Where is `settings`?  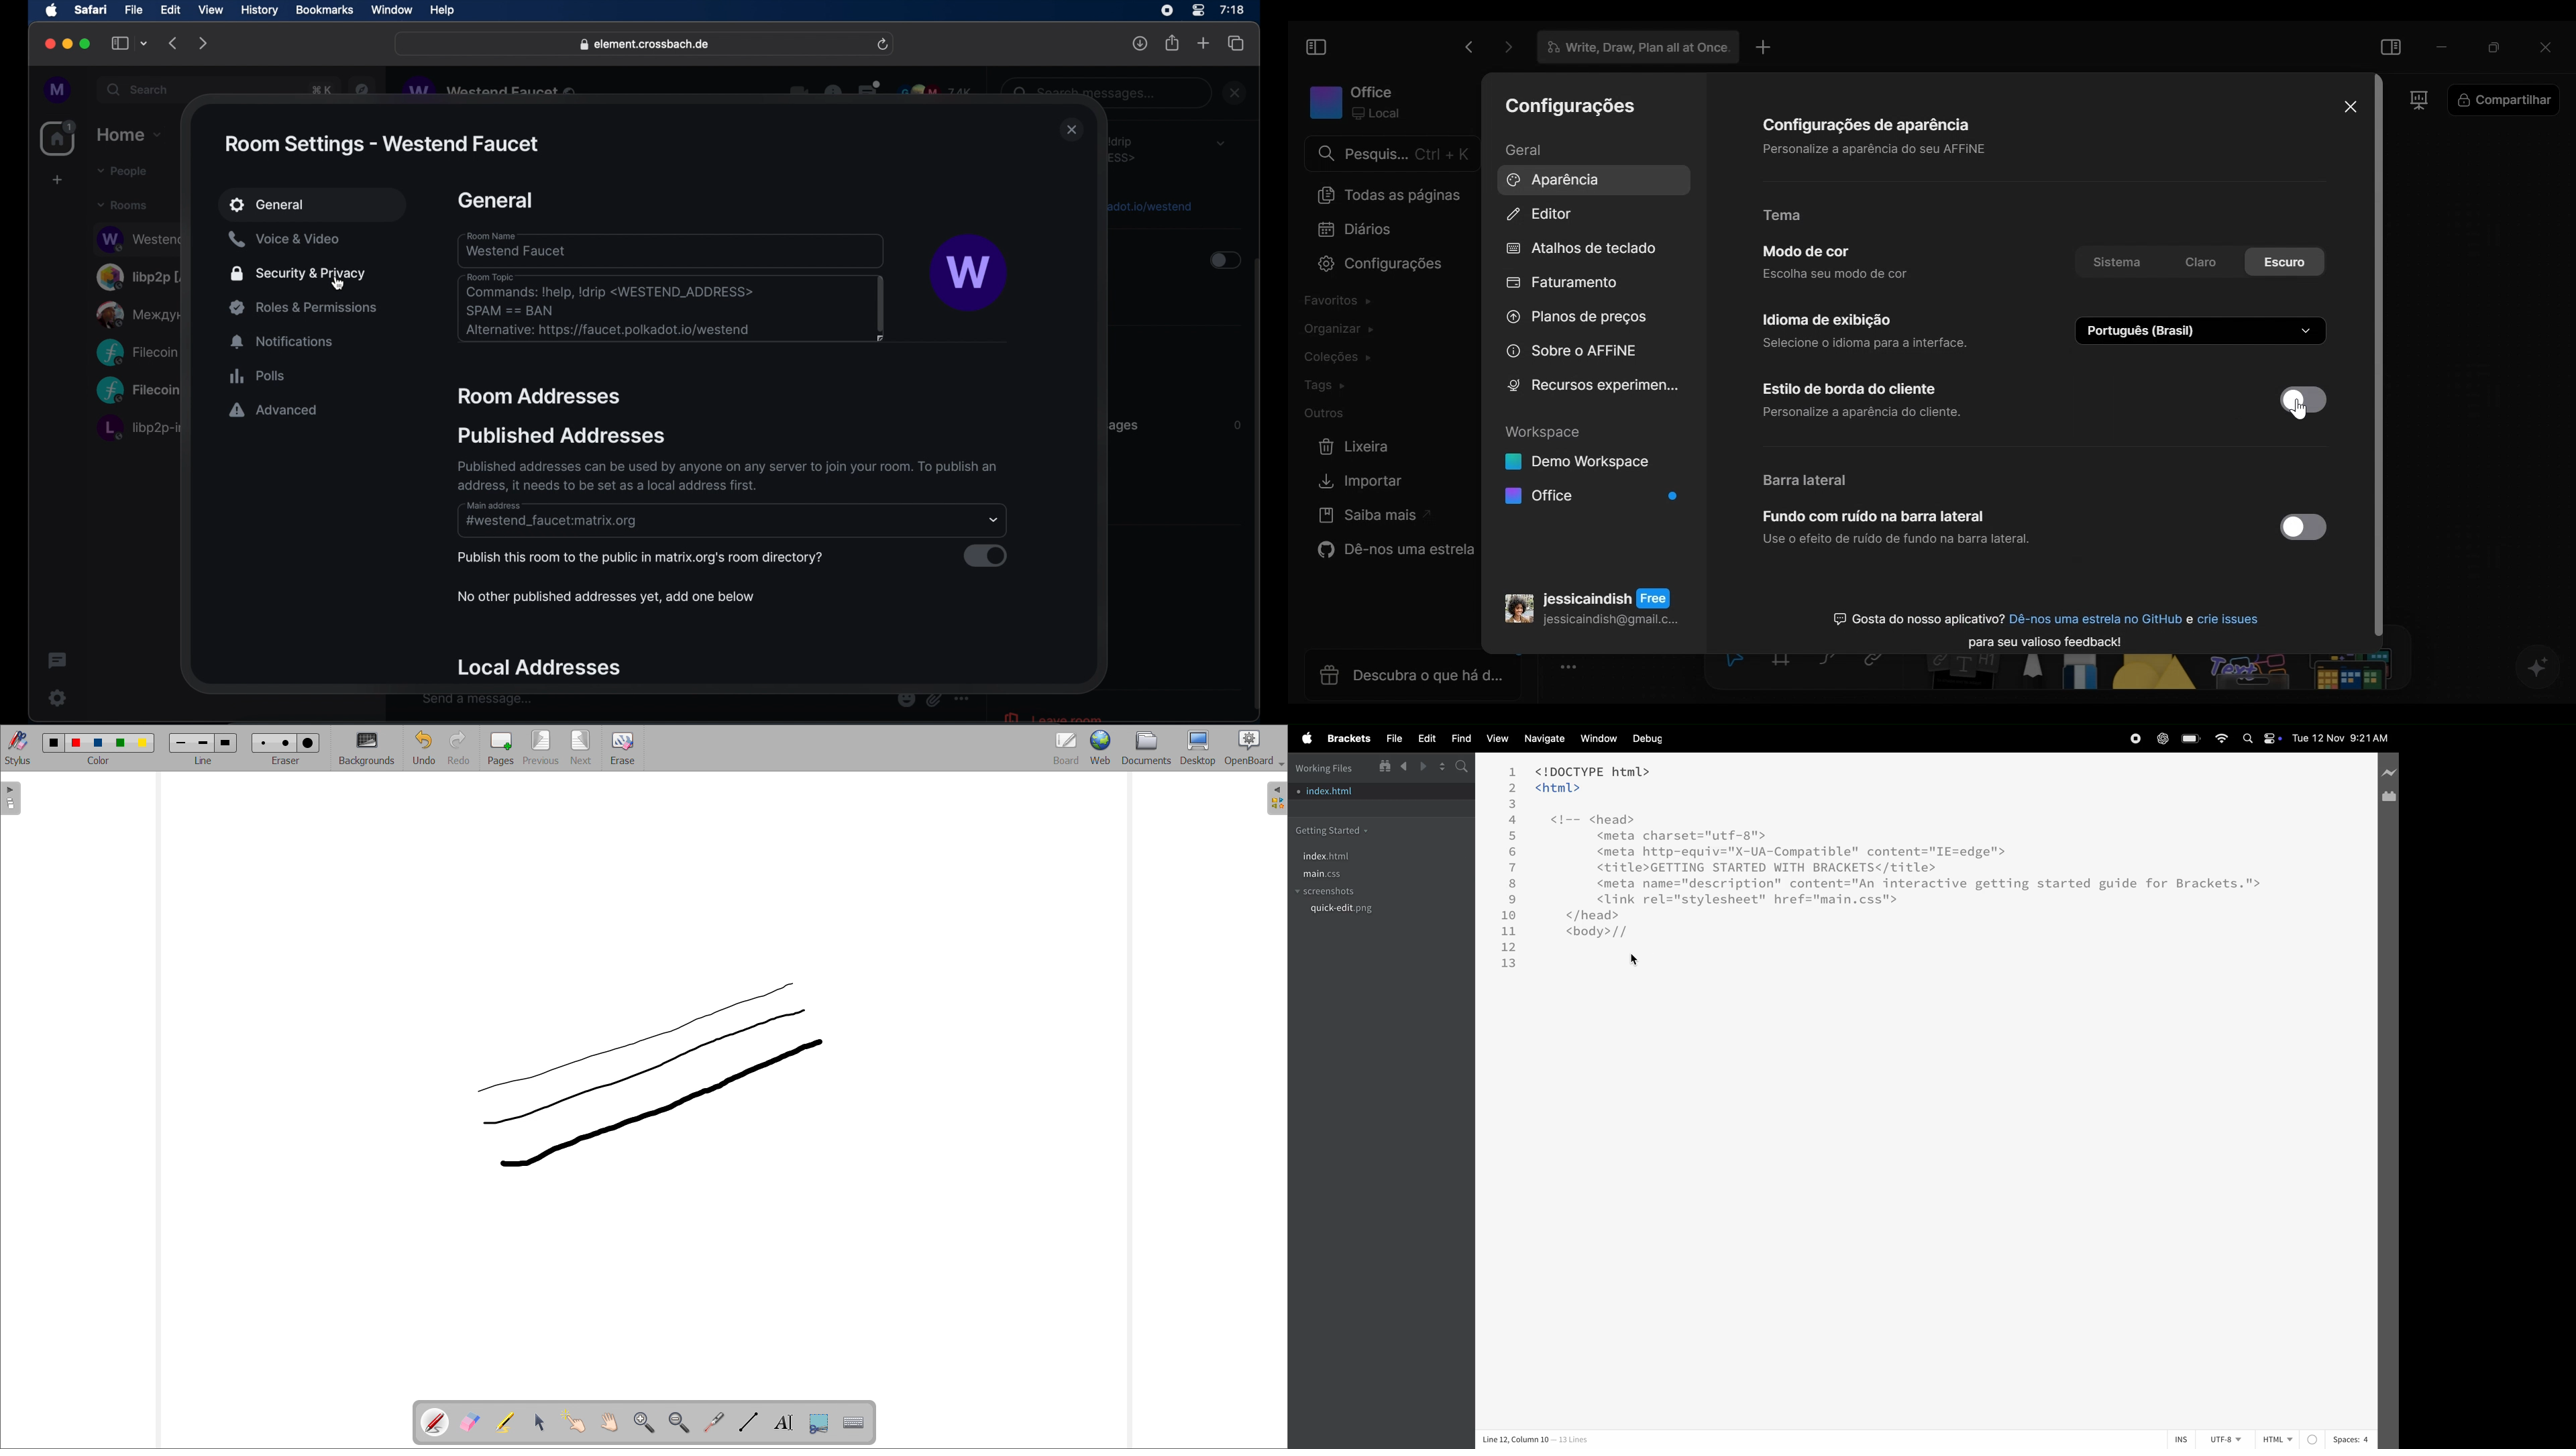 settings is located at coordinates (58, 698).